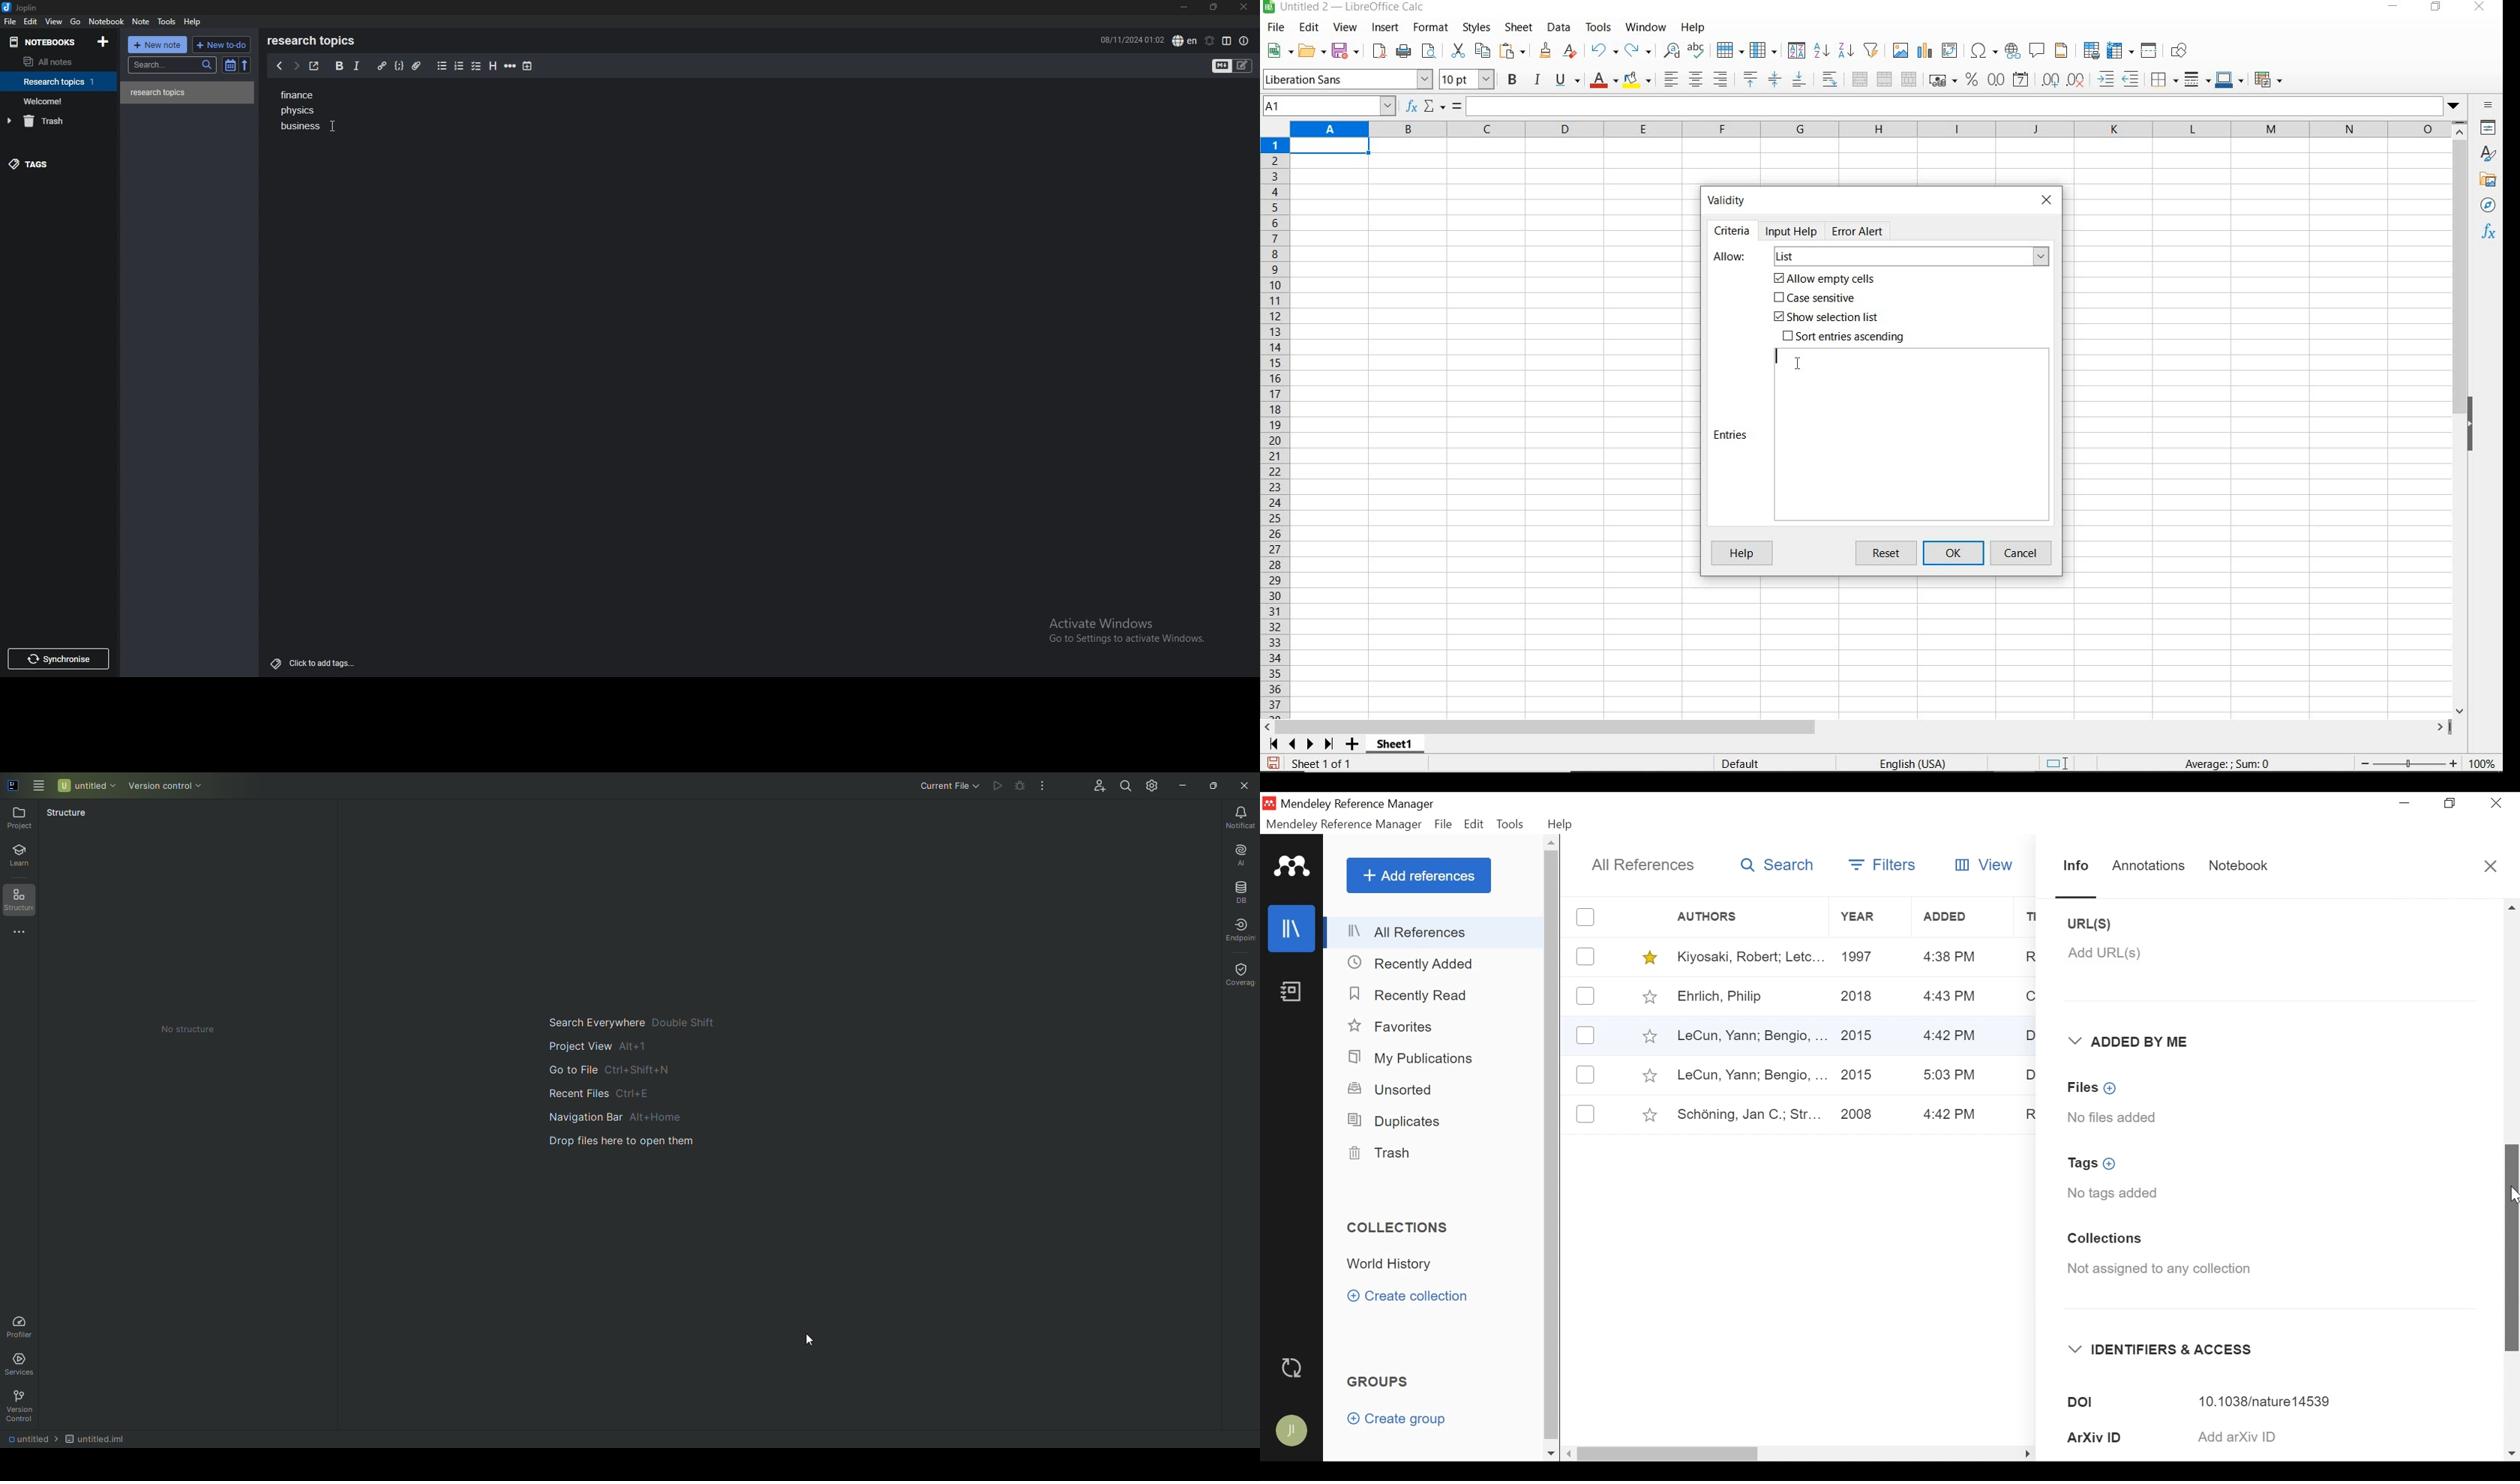 The height and width of the screenshot is (1484, 2520). What do you see at coordinates (1293, 1432) in the screenshot?
I see `Avatar` at bounding box center [1293, 1432].